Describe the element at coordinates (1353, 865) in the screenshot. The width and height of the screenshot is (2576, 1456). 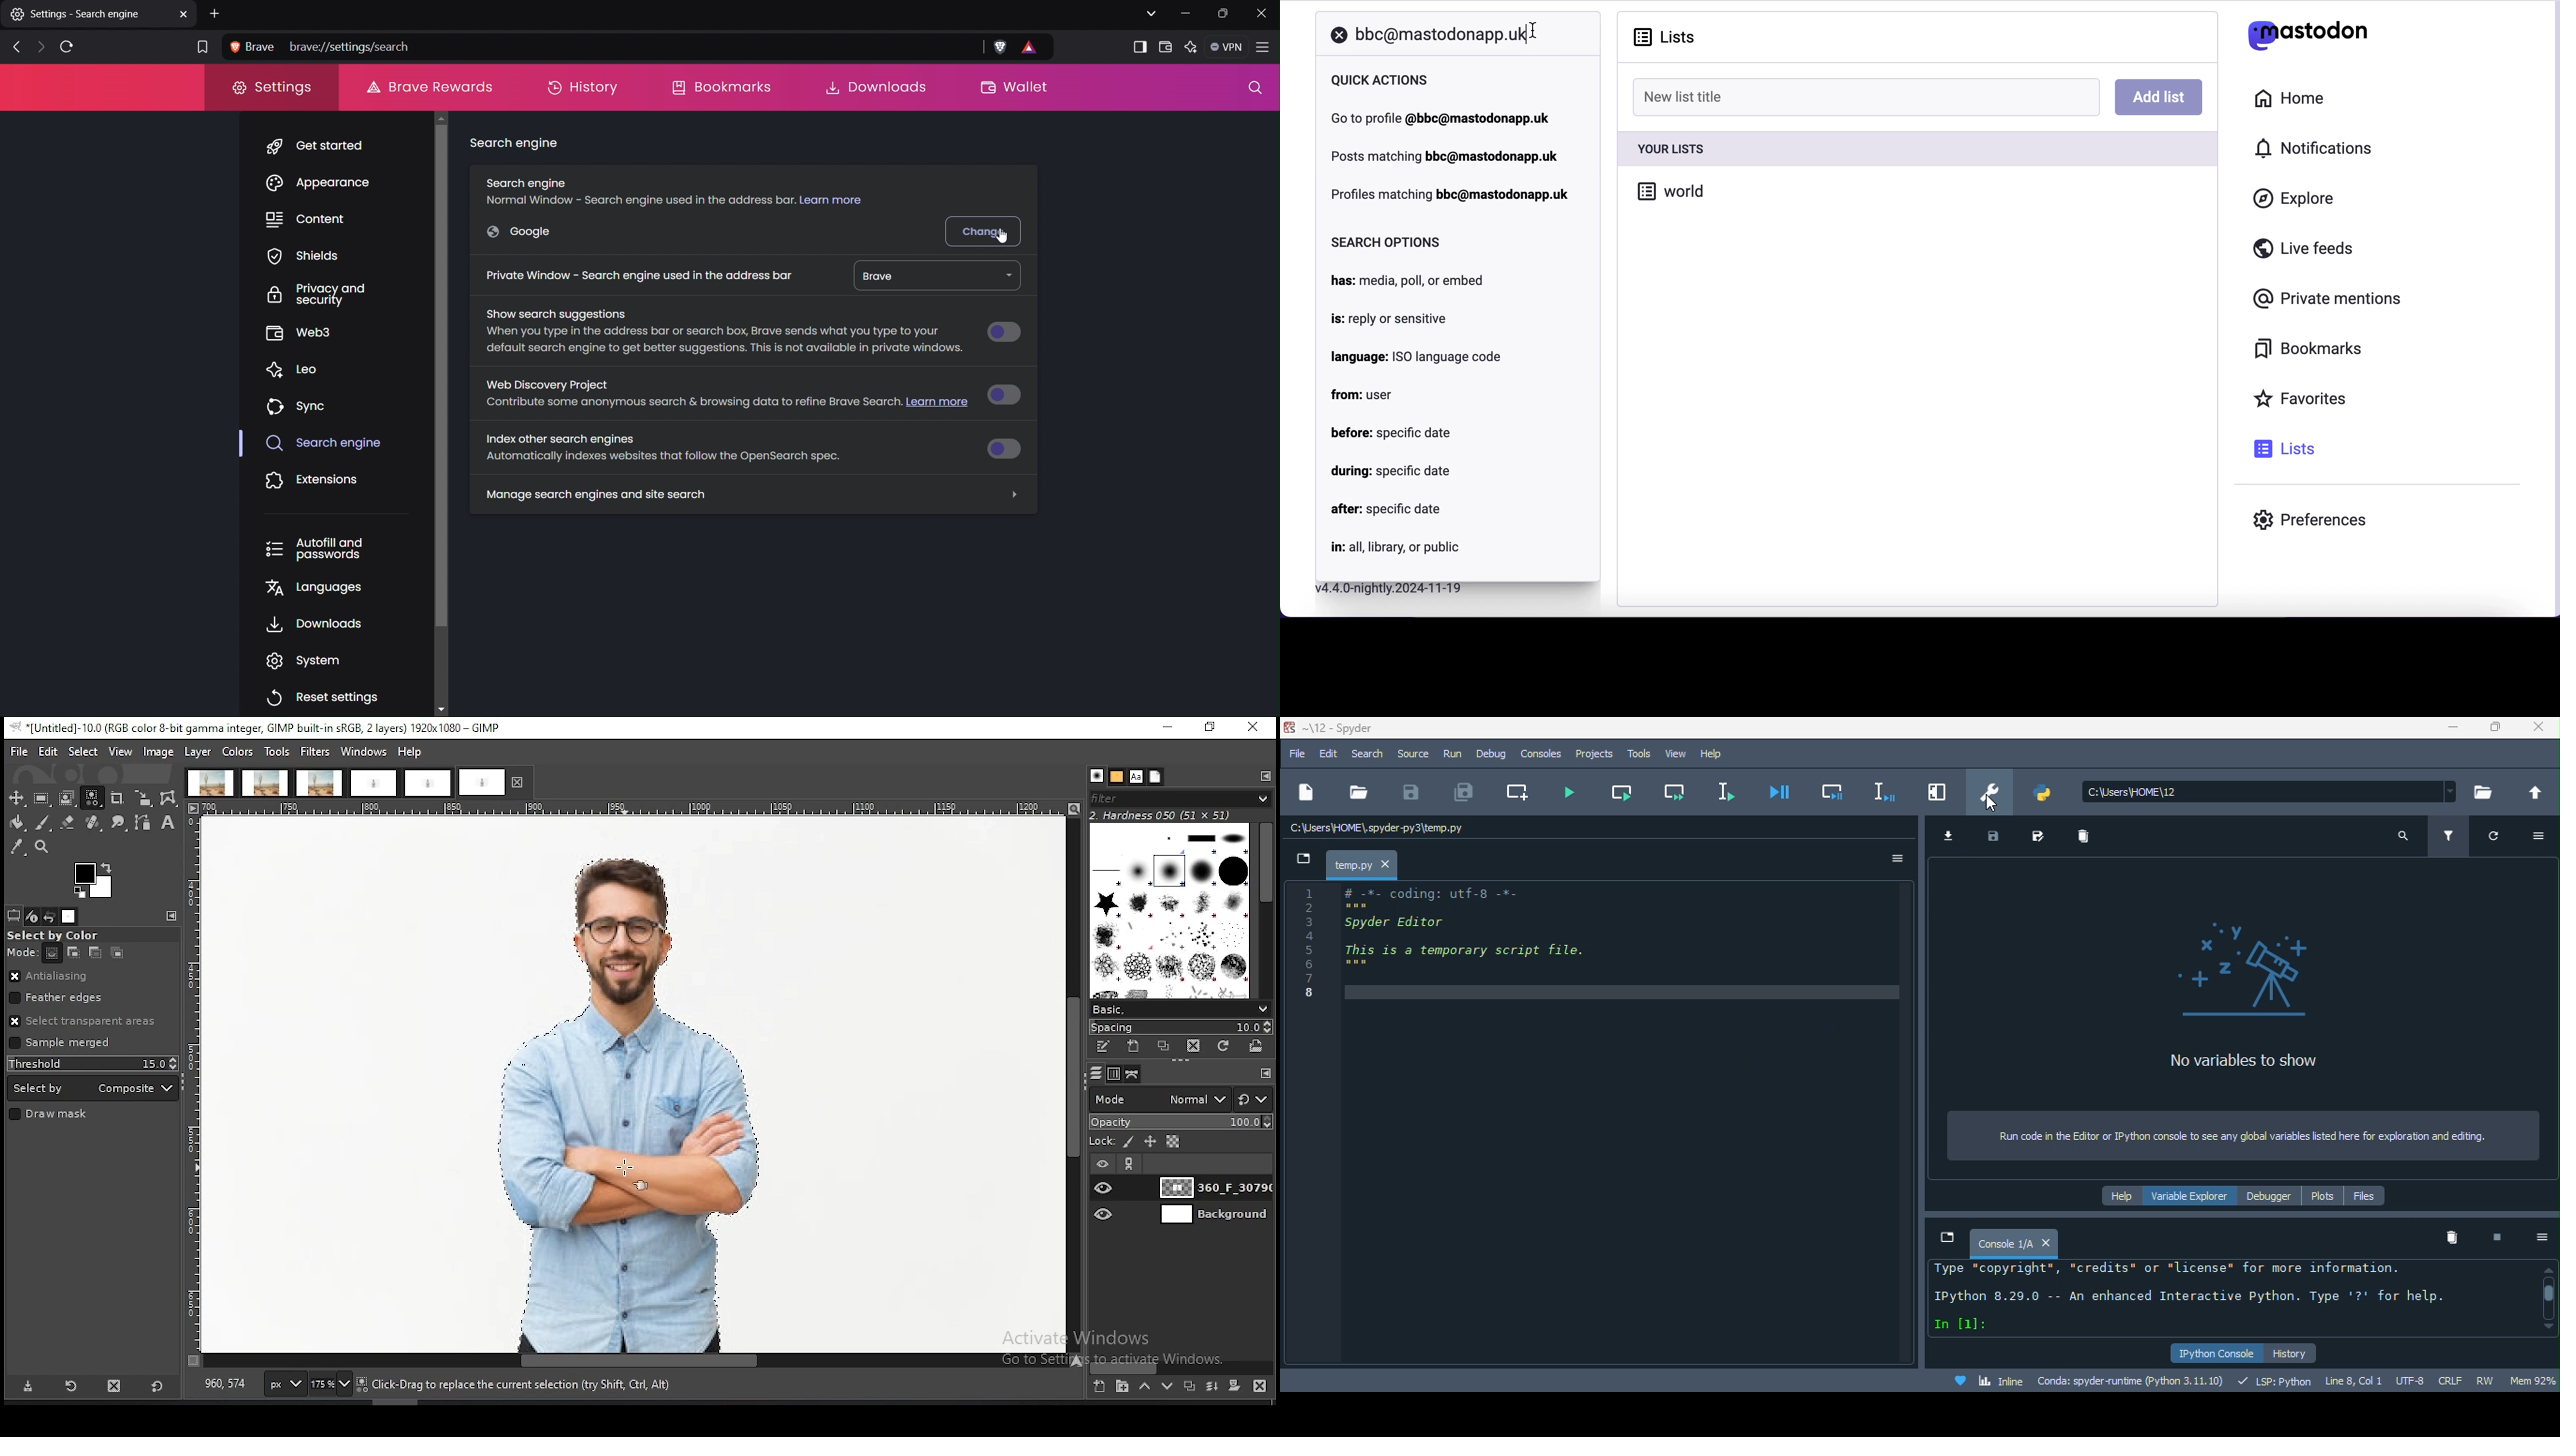
I see `temp.py` at that location.